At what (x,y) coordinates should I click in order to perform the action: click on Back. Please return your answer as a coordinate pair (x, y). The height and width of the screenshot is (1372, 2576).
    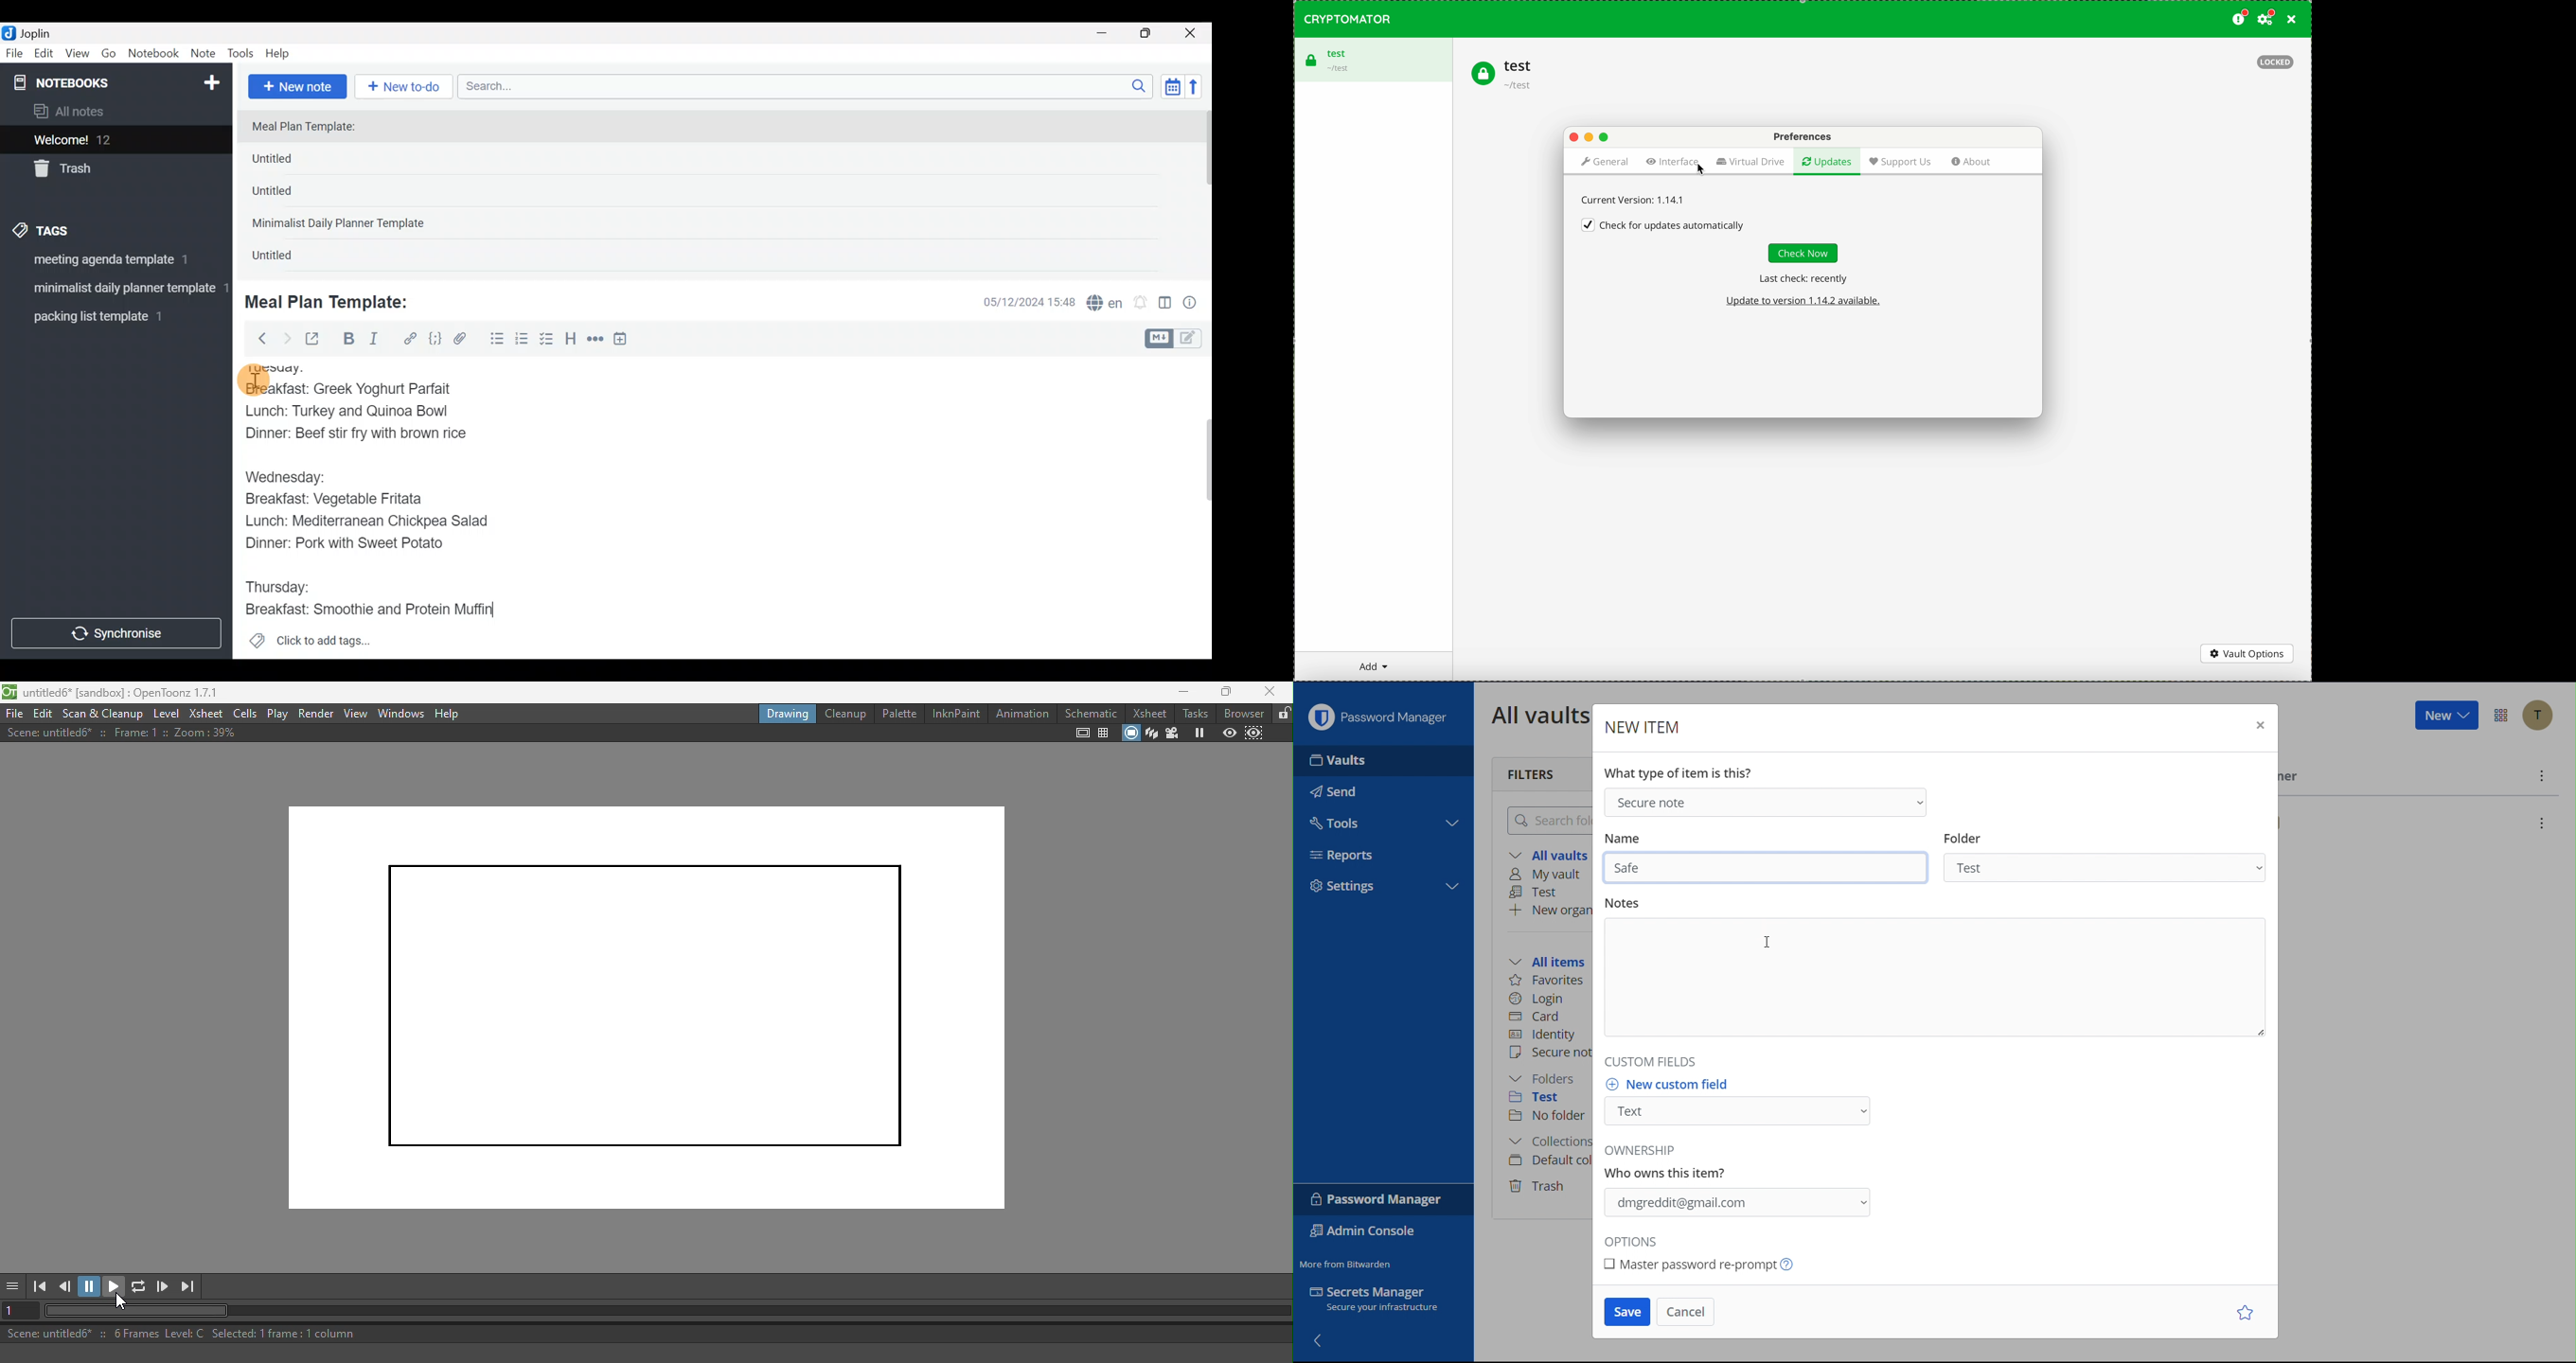
    Looking at the image, I should click on (1319, 1339).